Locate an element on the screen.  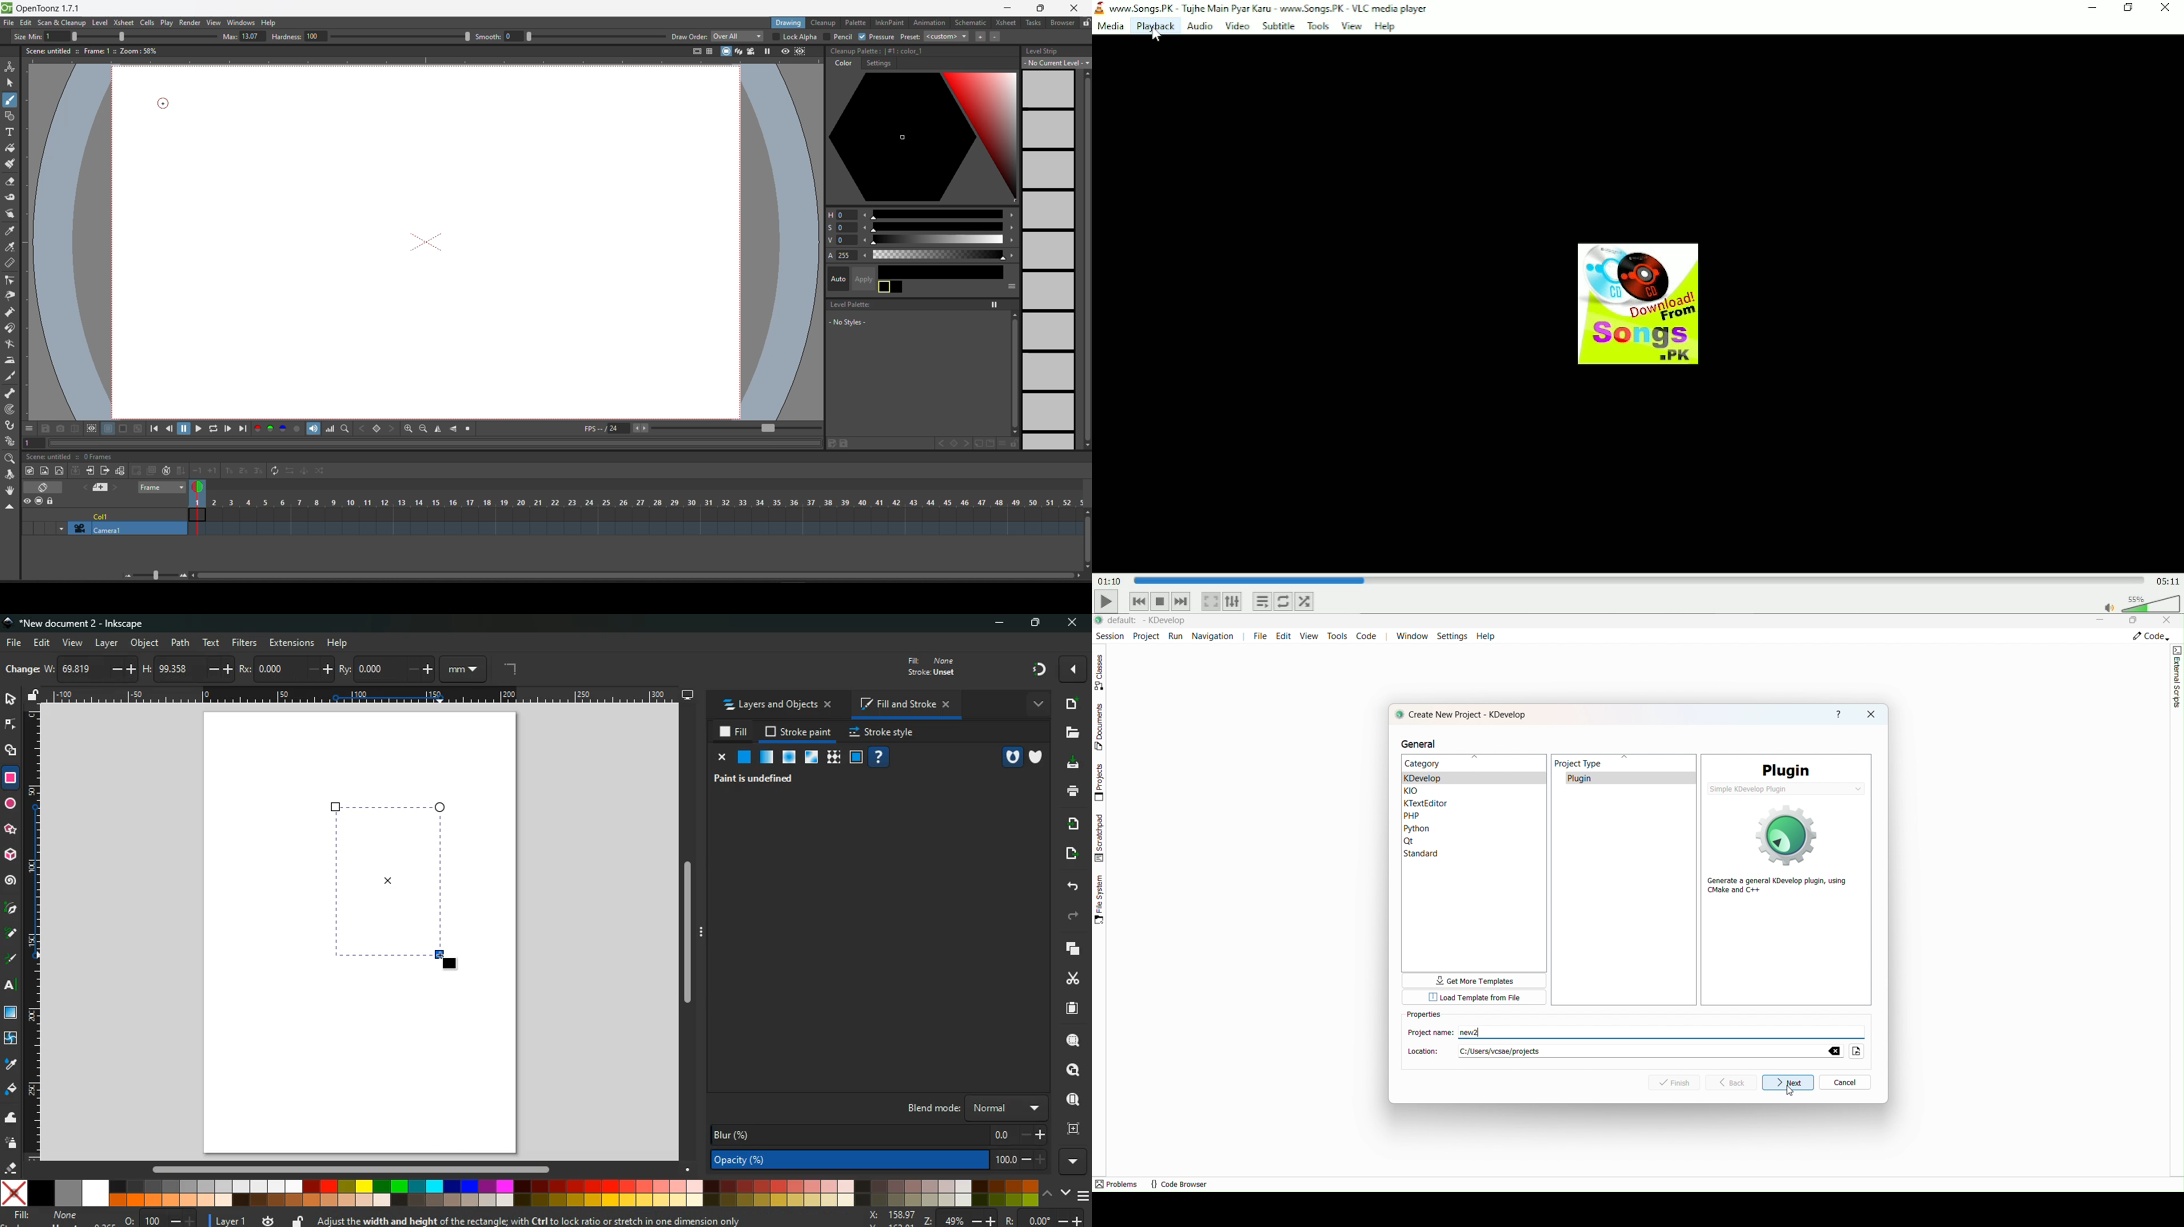
receive is located at coordinates (1075, 825).